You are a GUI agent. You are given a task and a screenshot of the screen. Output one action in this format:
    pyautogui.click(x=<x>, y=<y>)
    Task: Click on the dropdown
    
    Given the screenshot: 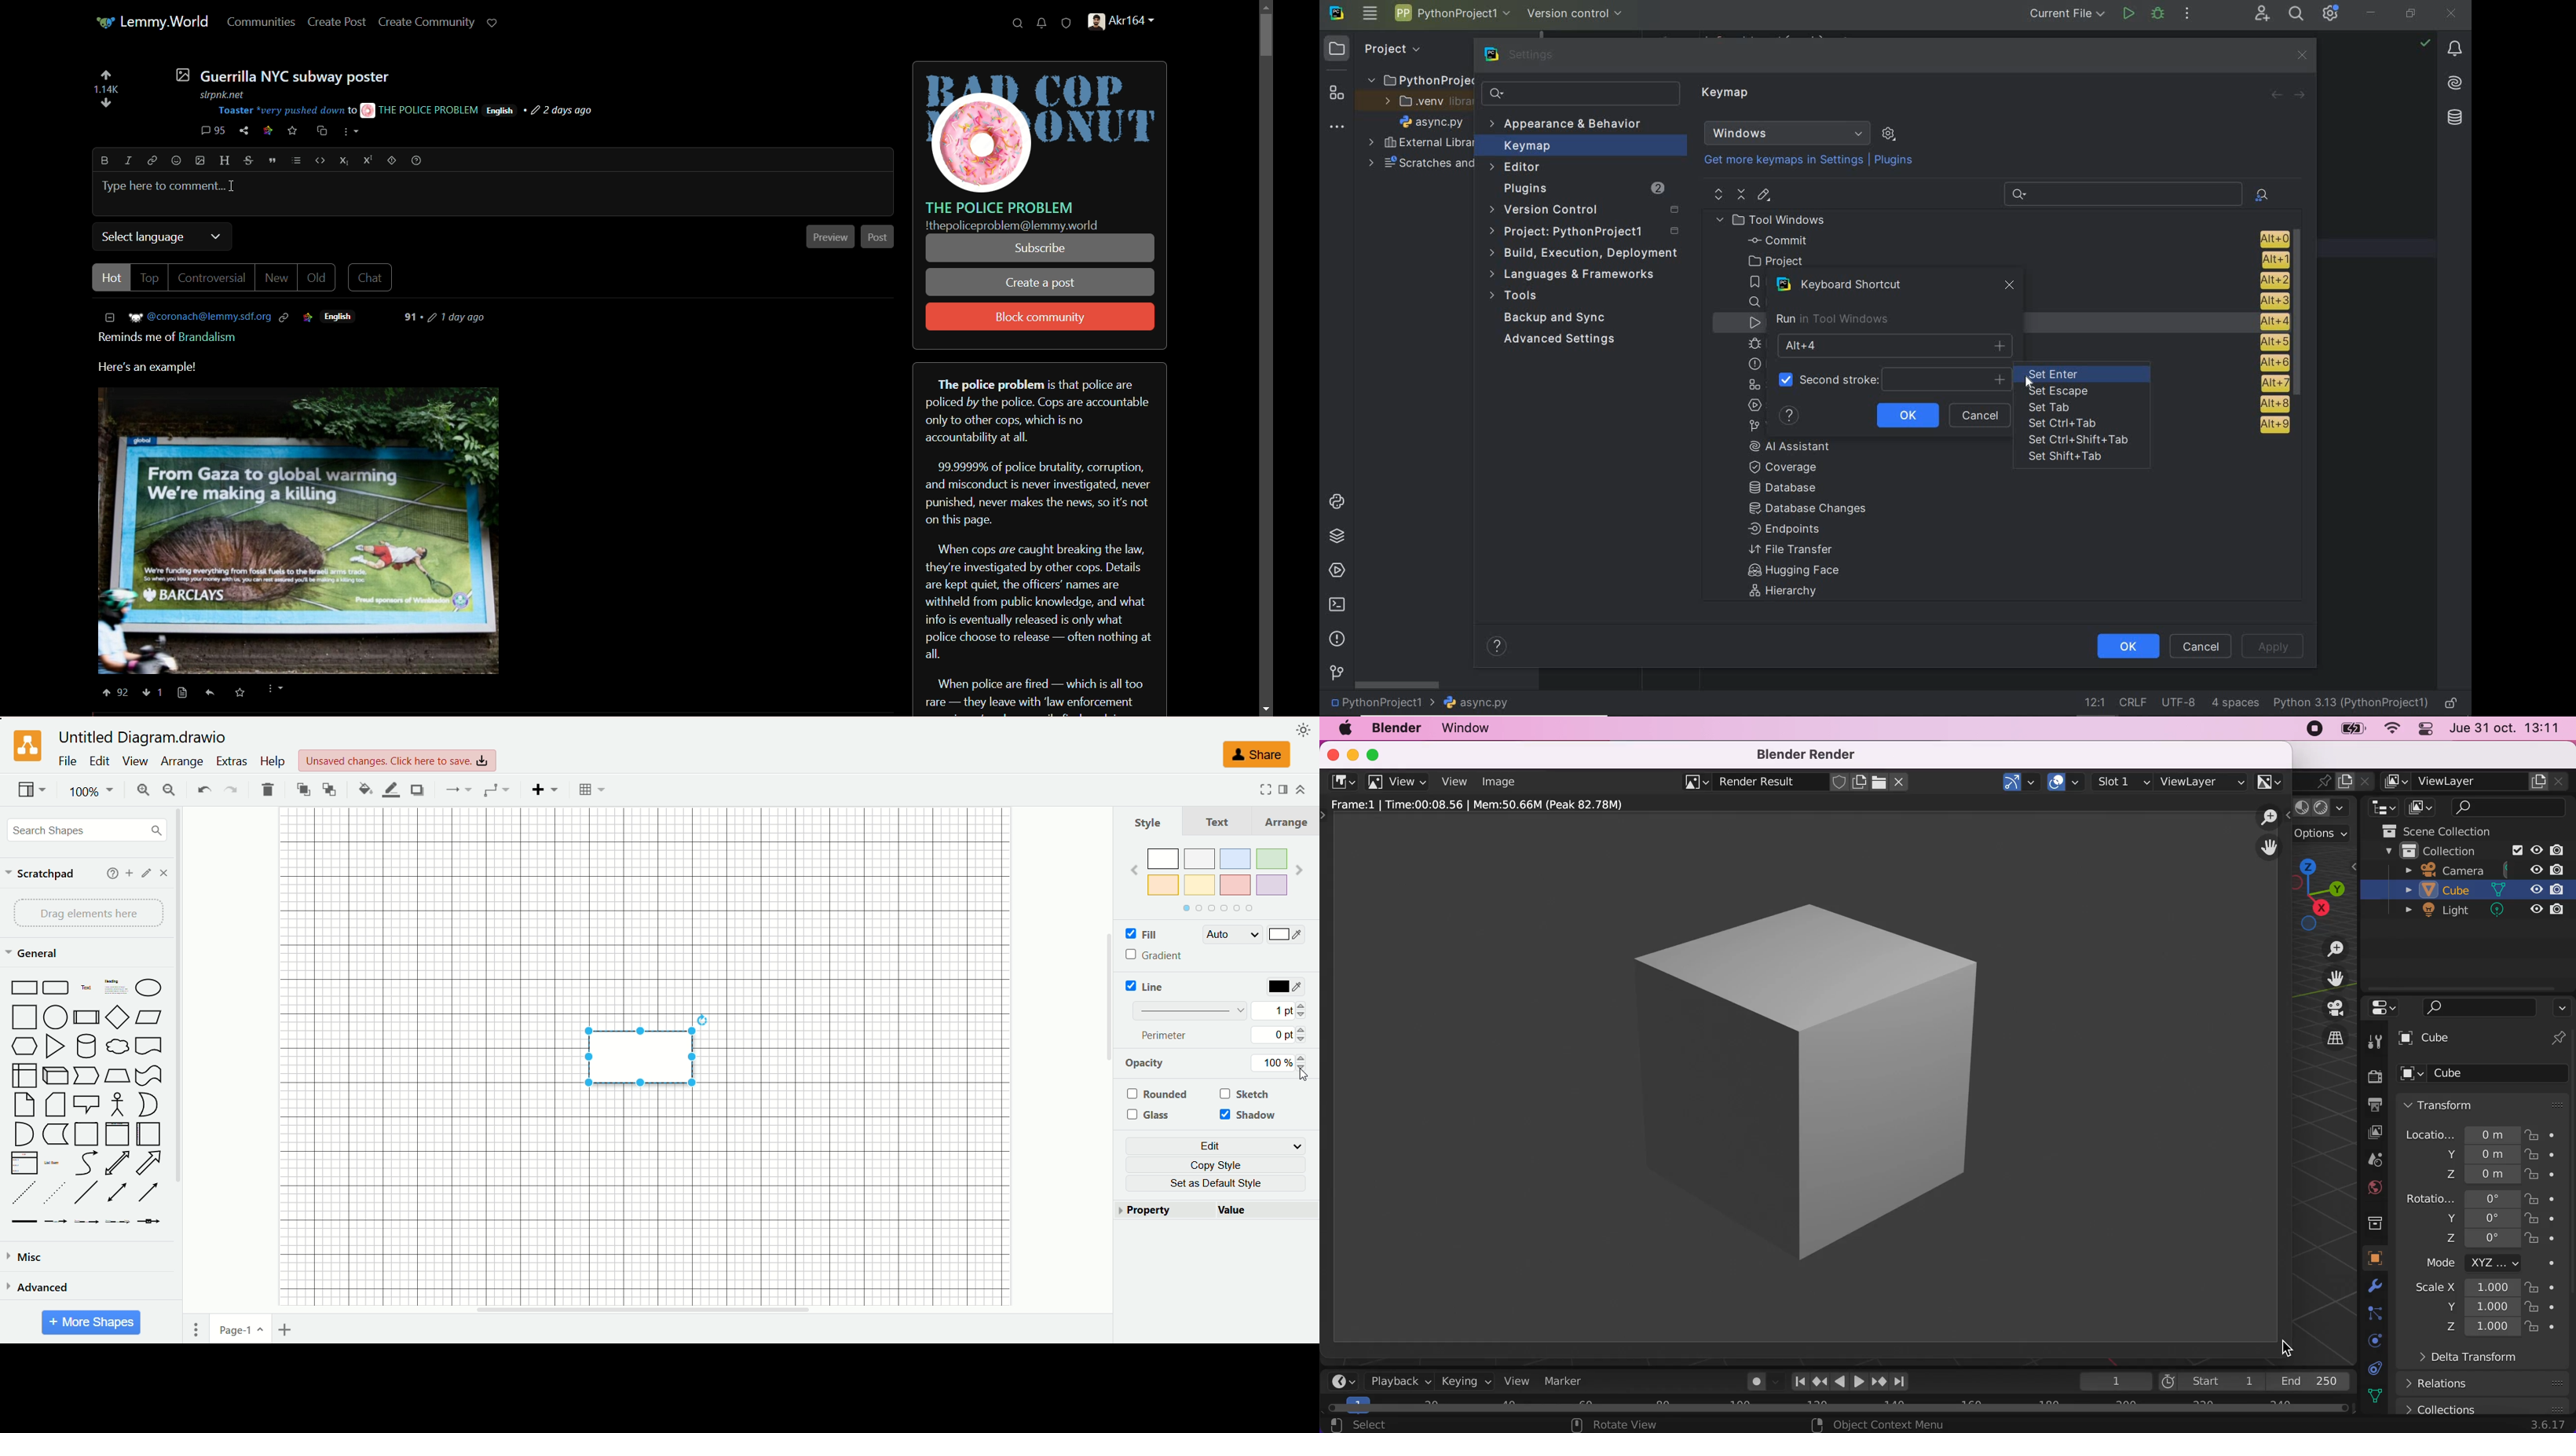 What is the action you would take?
    pyautogui.click(x=216, y=236)
    